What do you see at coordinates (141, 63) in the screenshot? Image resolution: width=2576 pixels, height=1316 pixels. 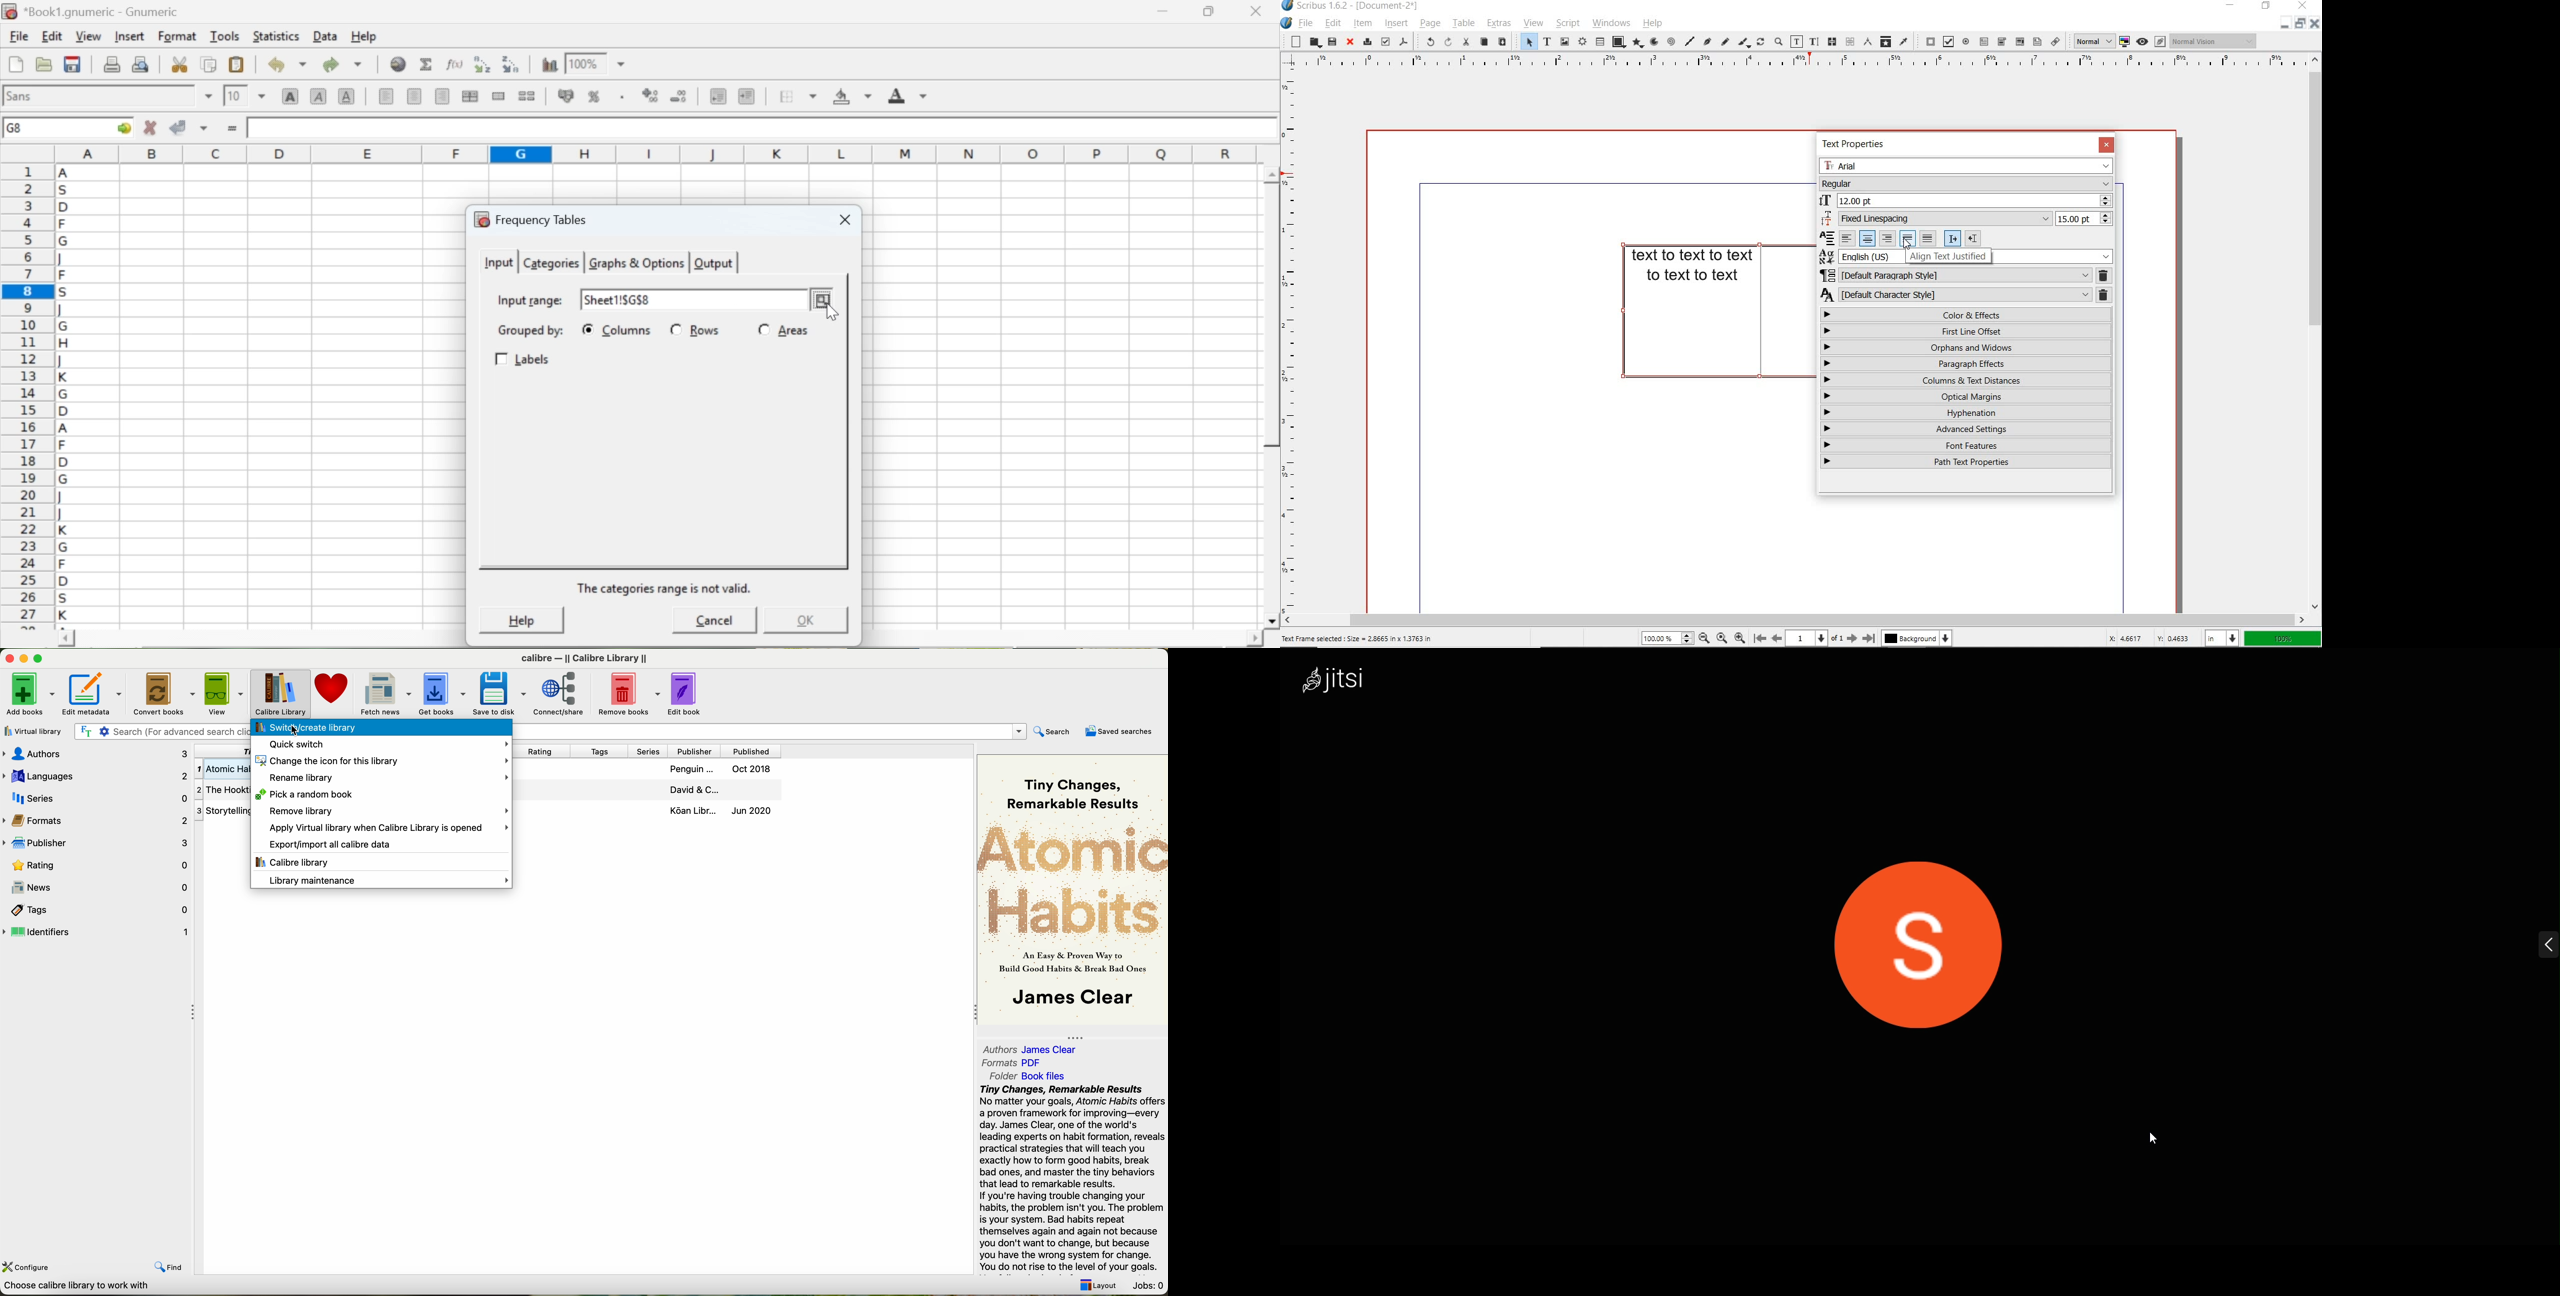 I see `print preview` at bounding box center [141, 63].